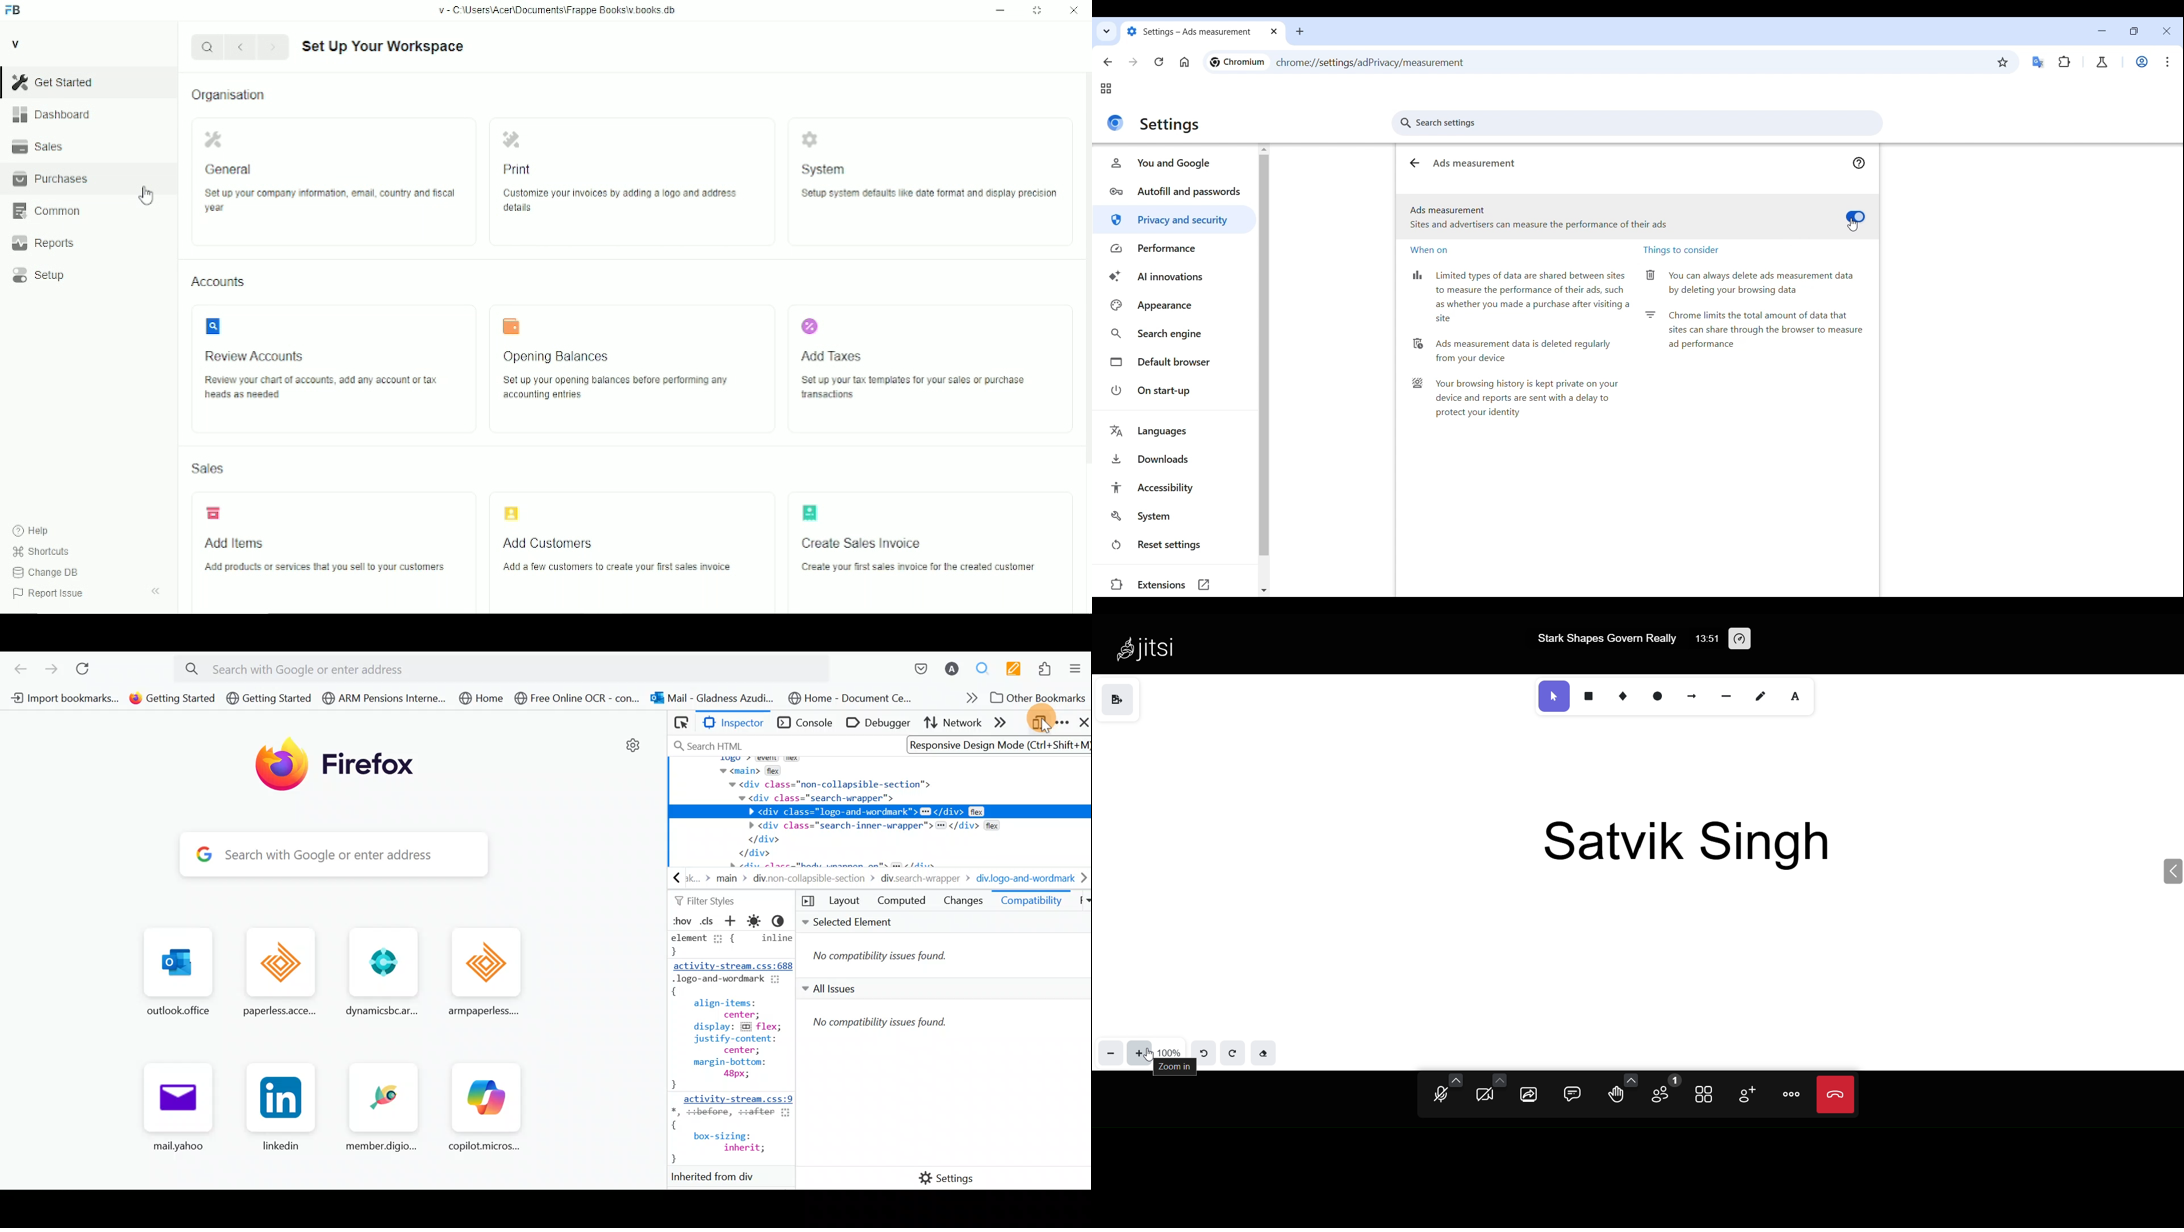 The width and height of the screenshot is (2184, 1232). Describe the element at coordinates (1185, 62) in the screenshot. I see `Go to homepage` at that location.